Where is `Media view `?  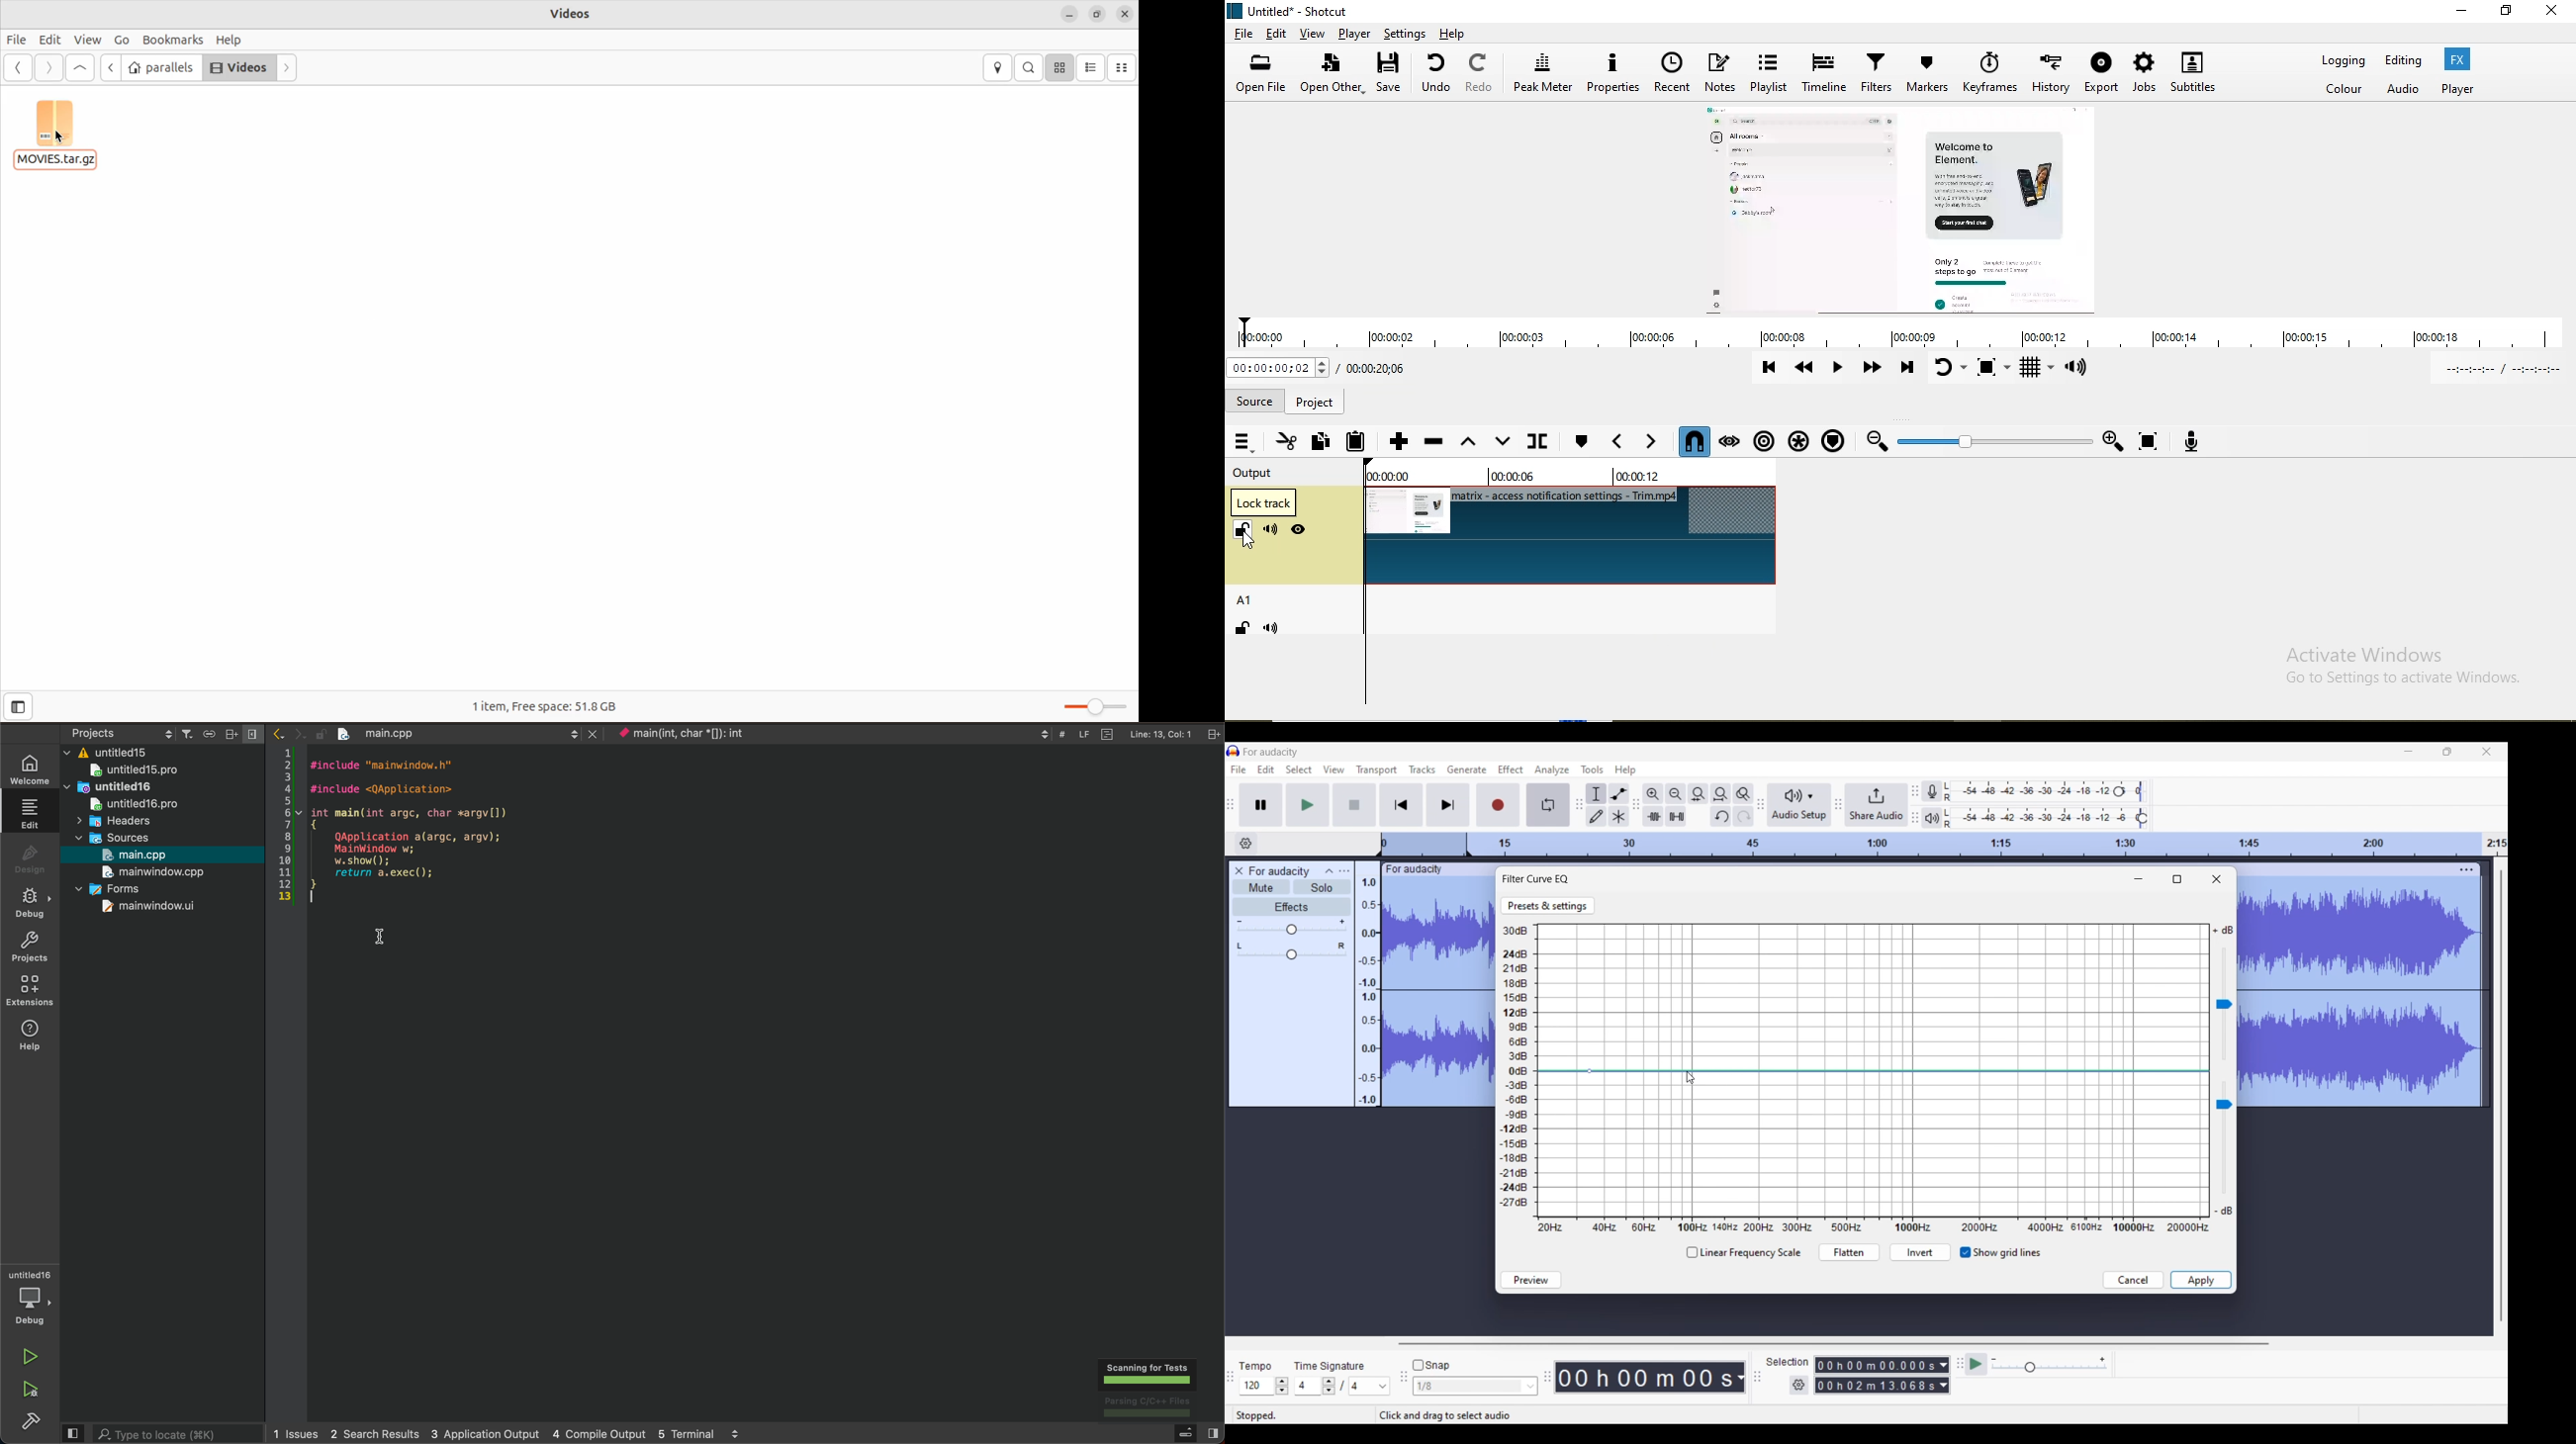 Media view  is located at coordinates (1906, 210).